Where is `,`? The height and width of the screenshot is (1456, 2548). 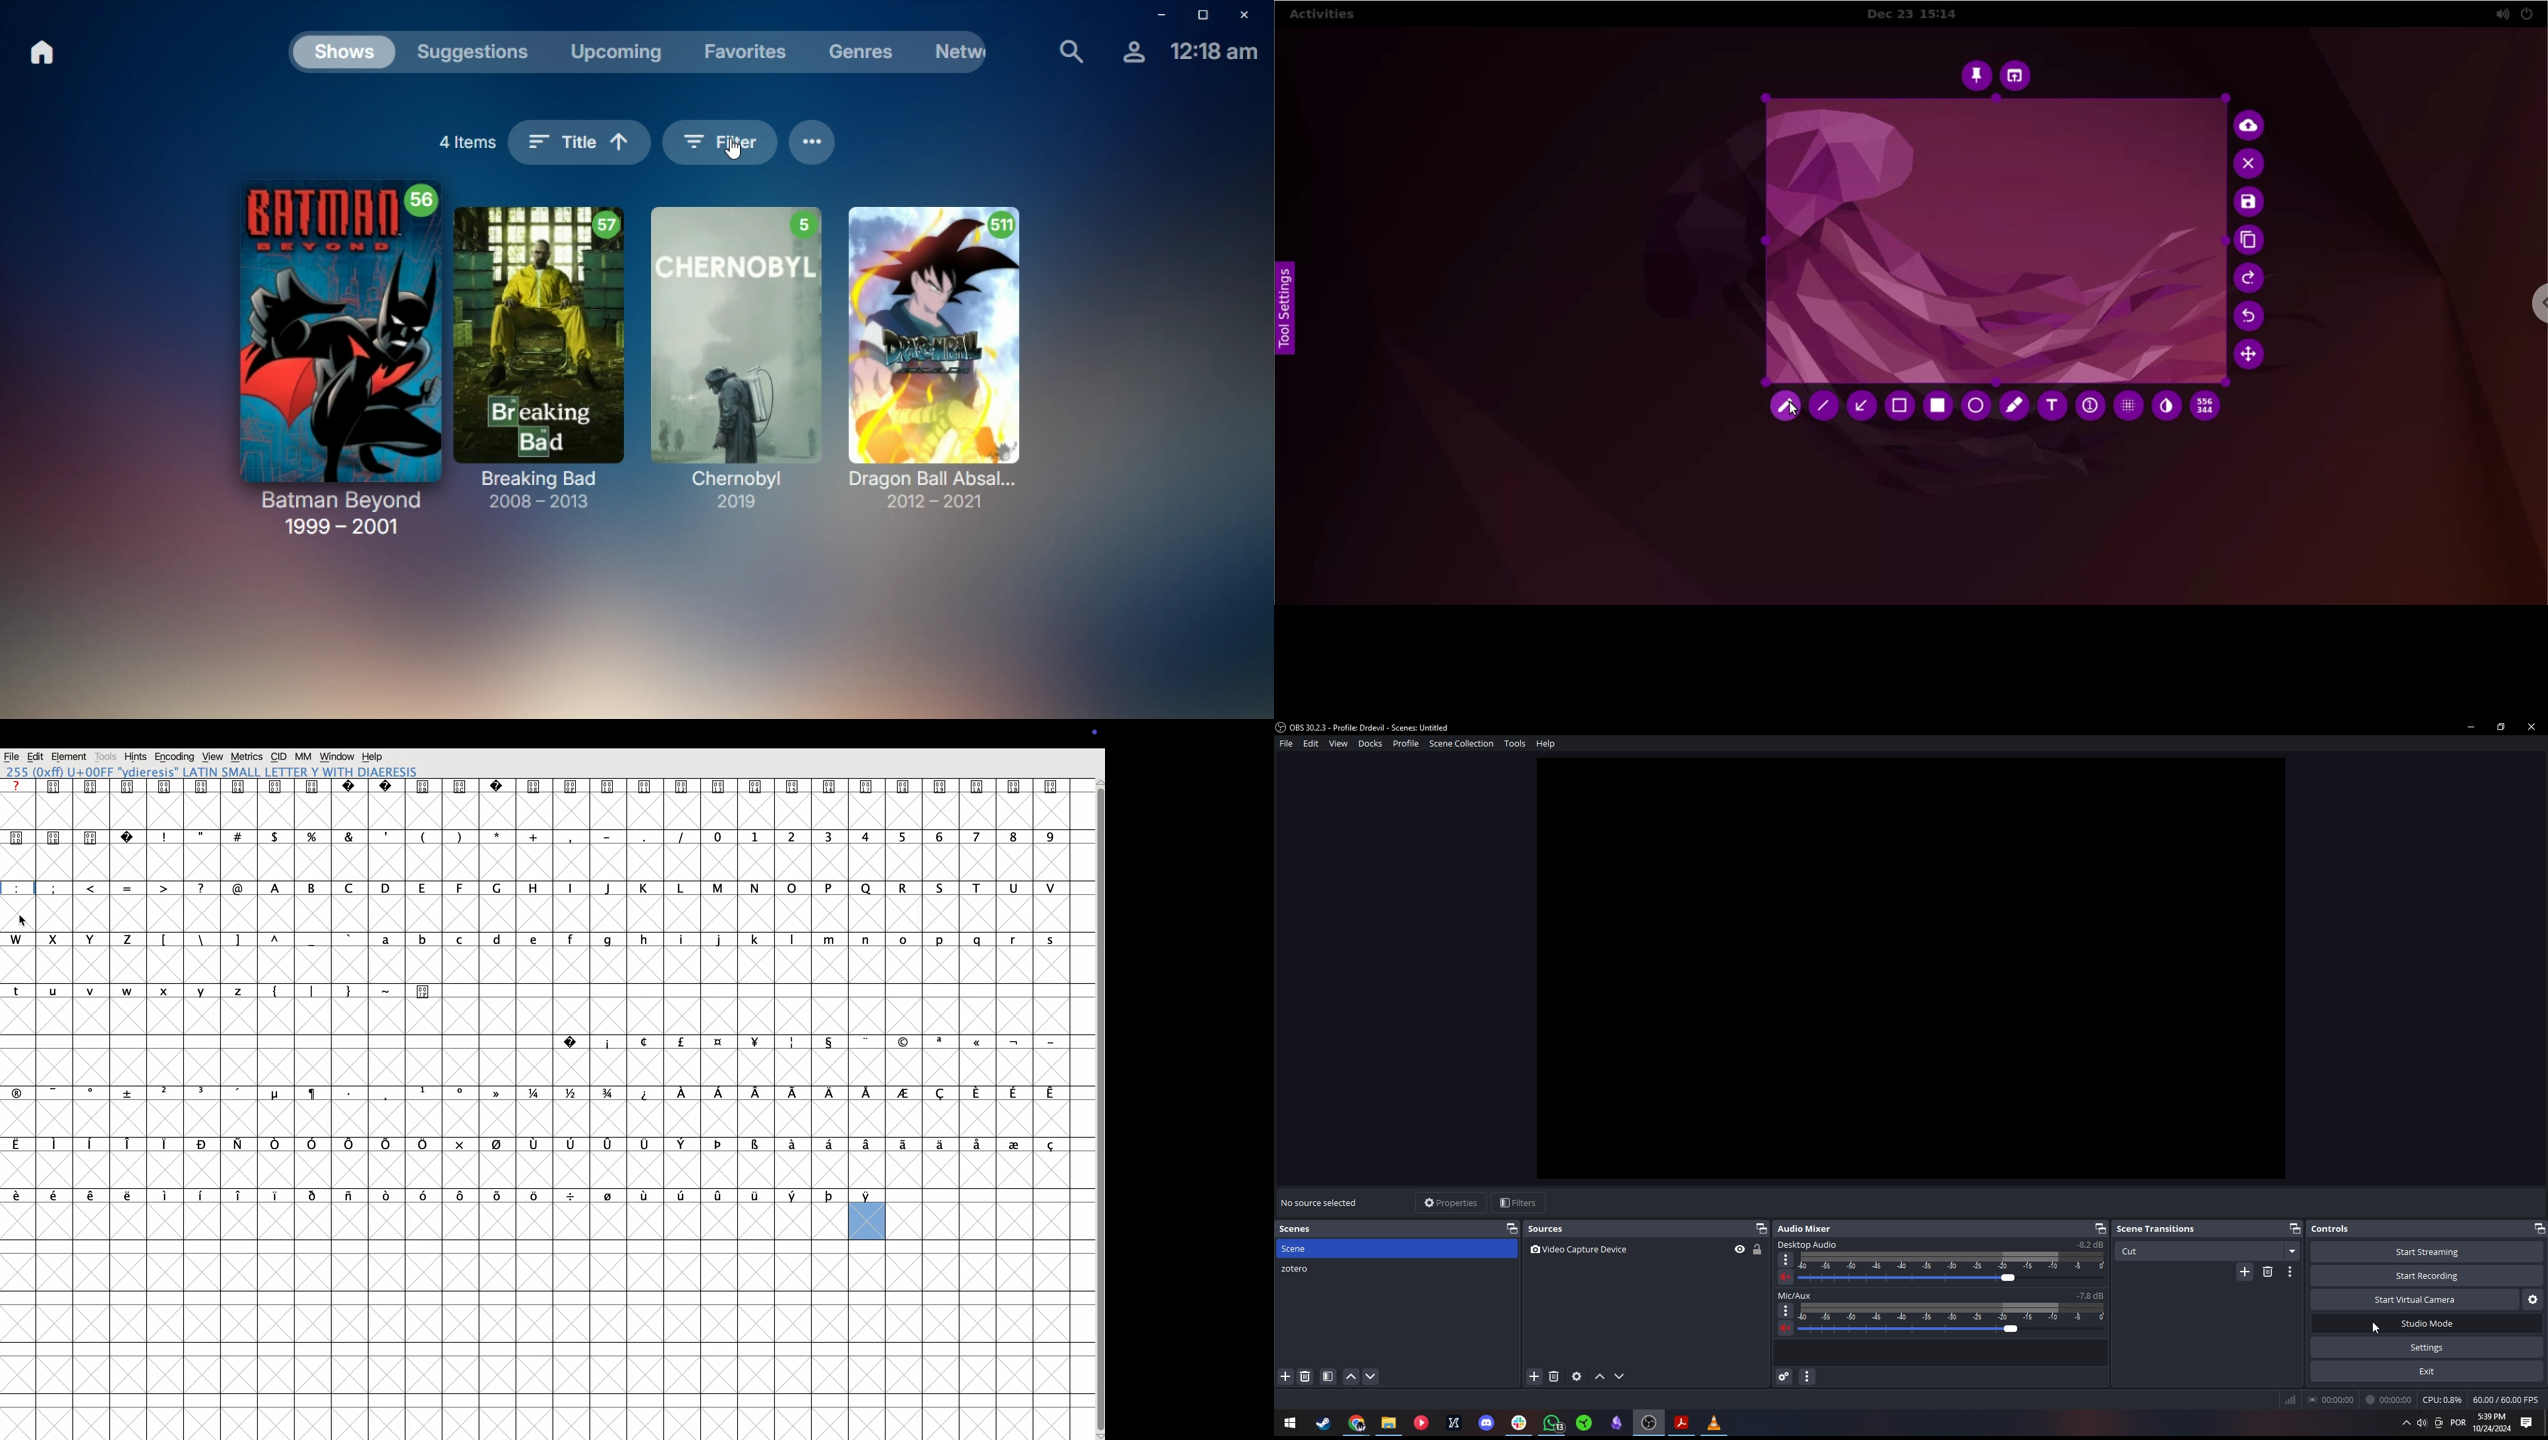 , is located at coordinates (388, 855).